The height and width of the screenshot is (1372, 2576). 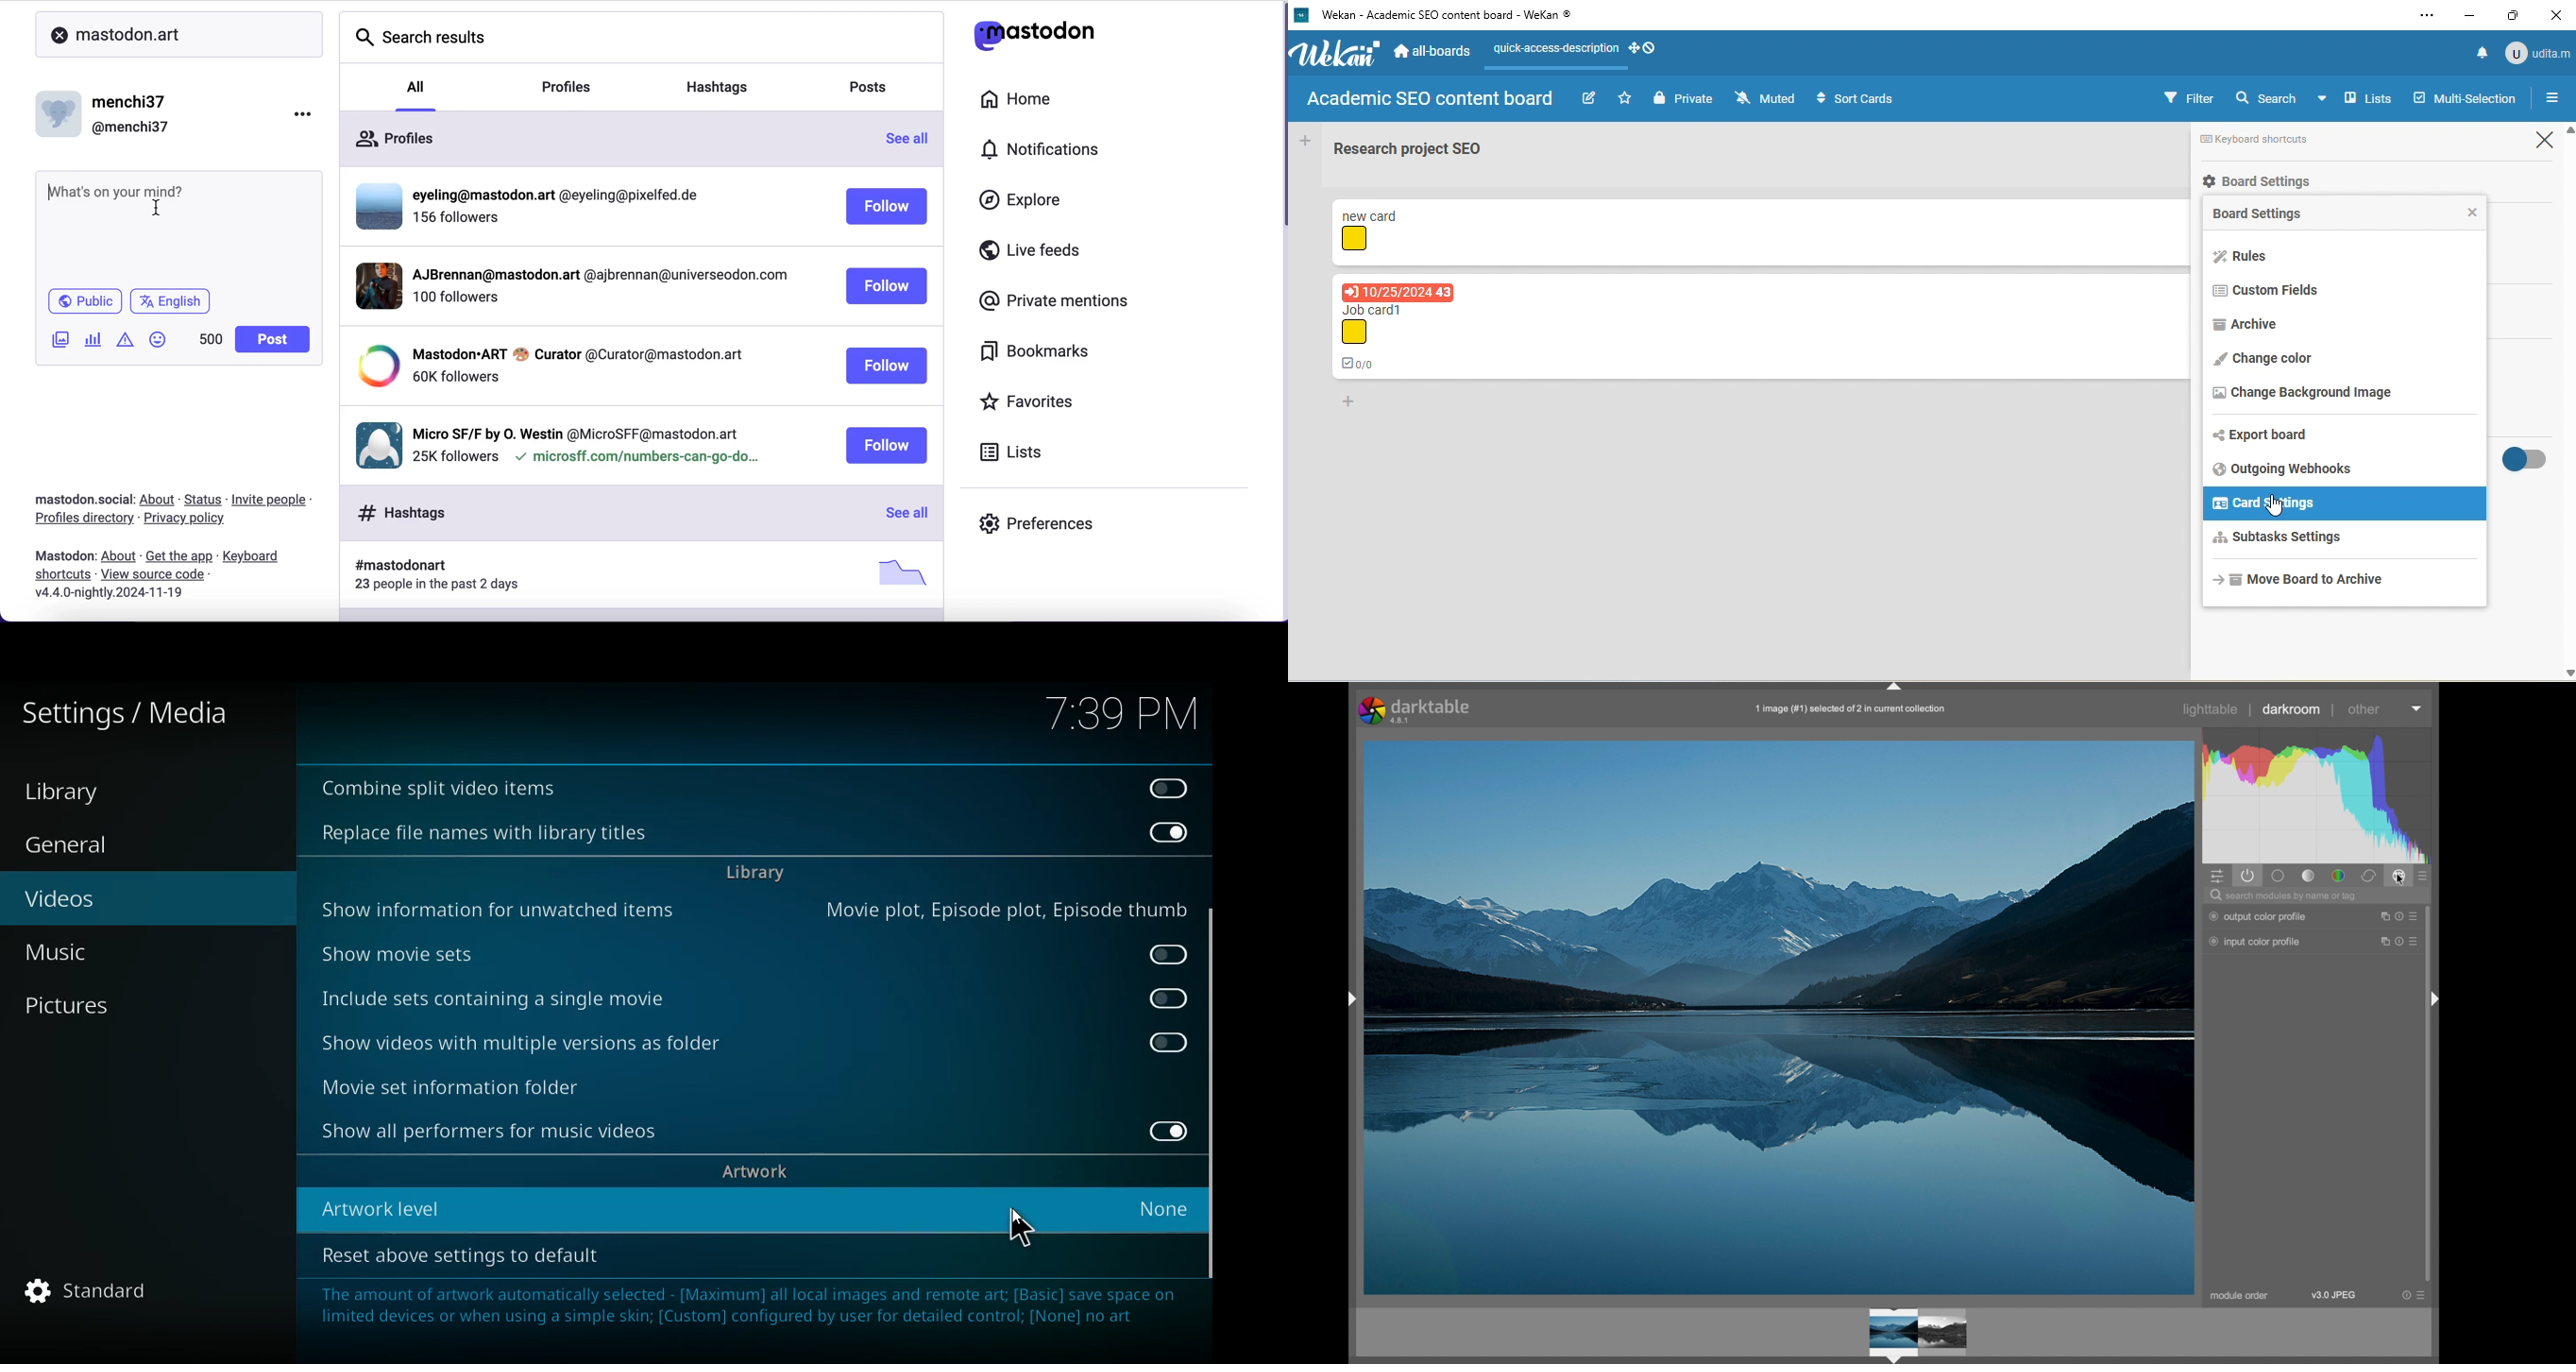 I want to click on filename, so click(x=1852, y=710).